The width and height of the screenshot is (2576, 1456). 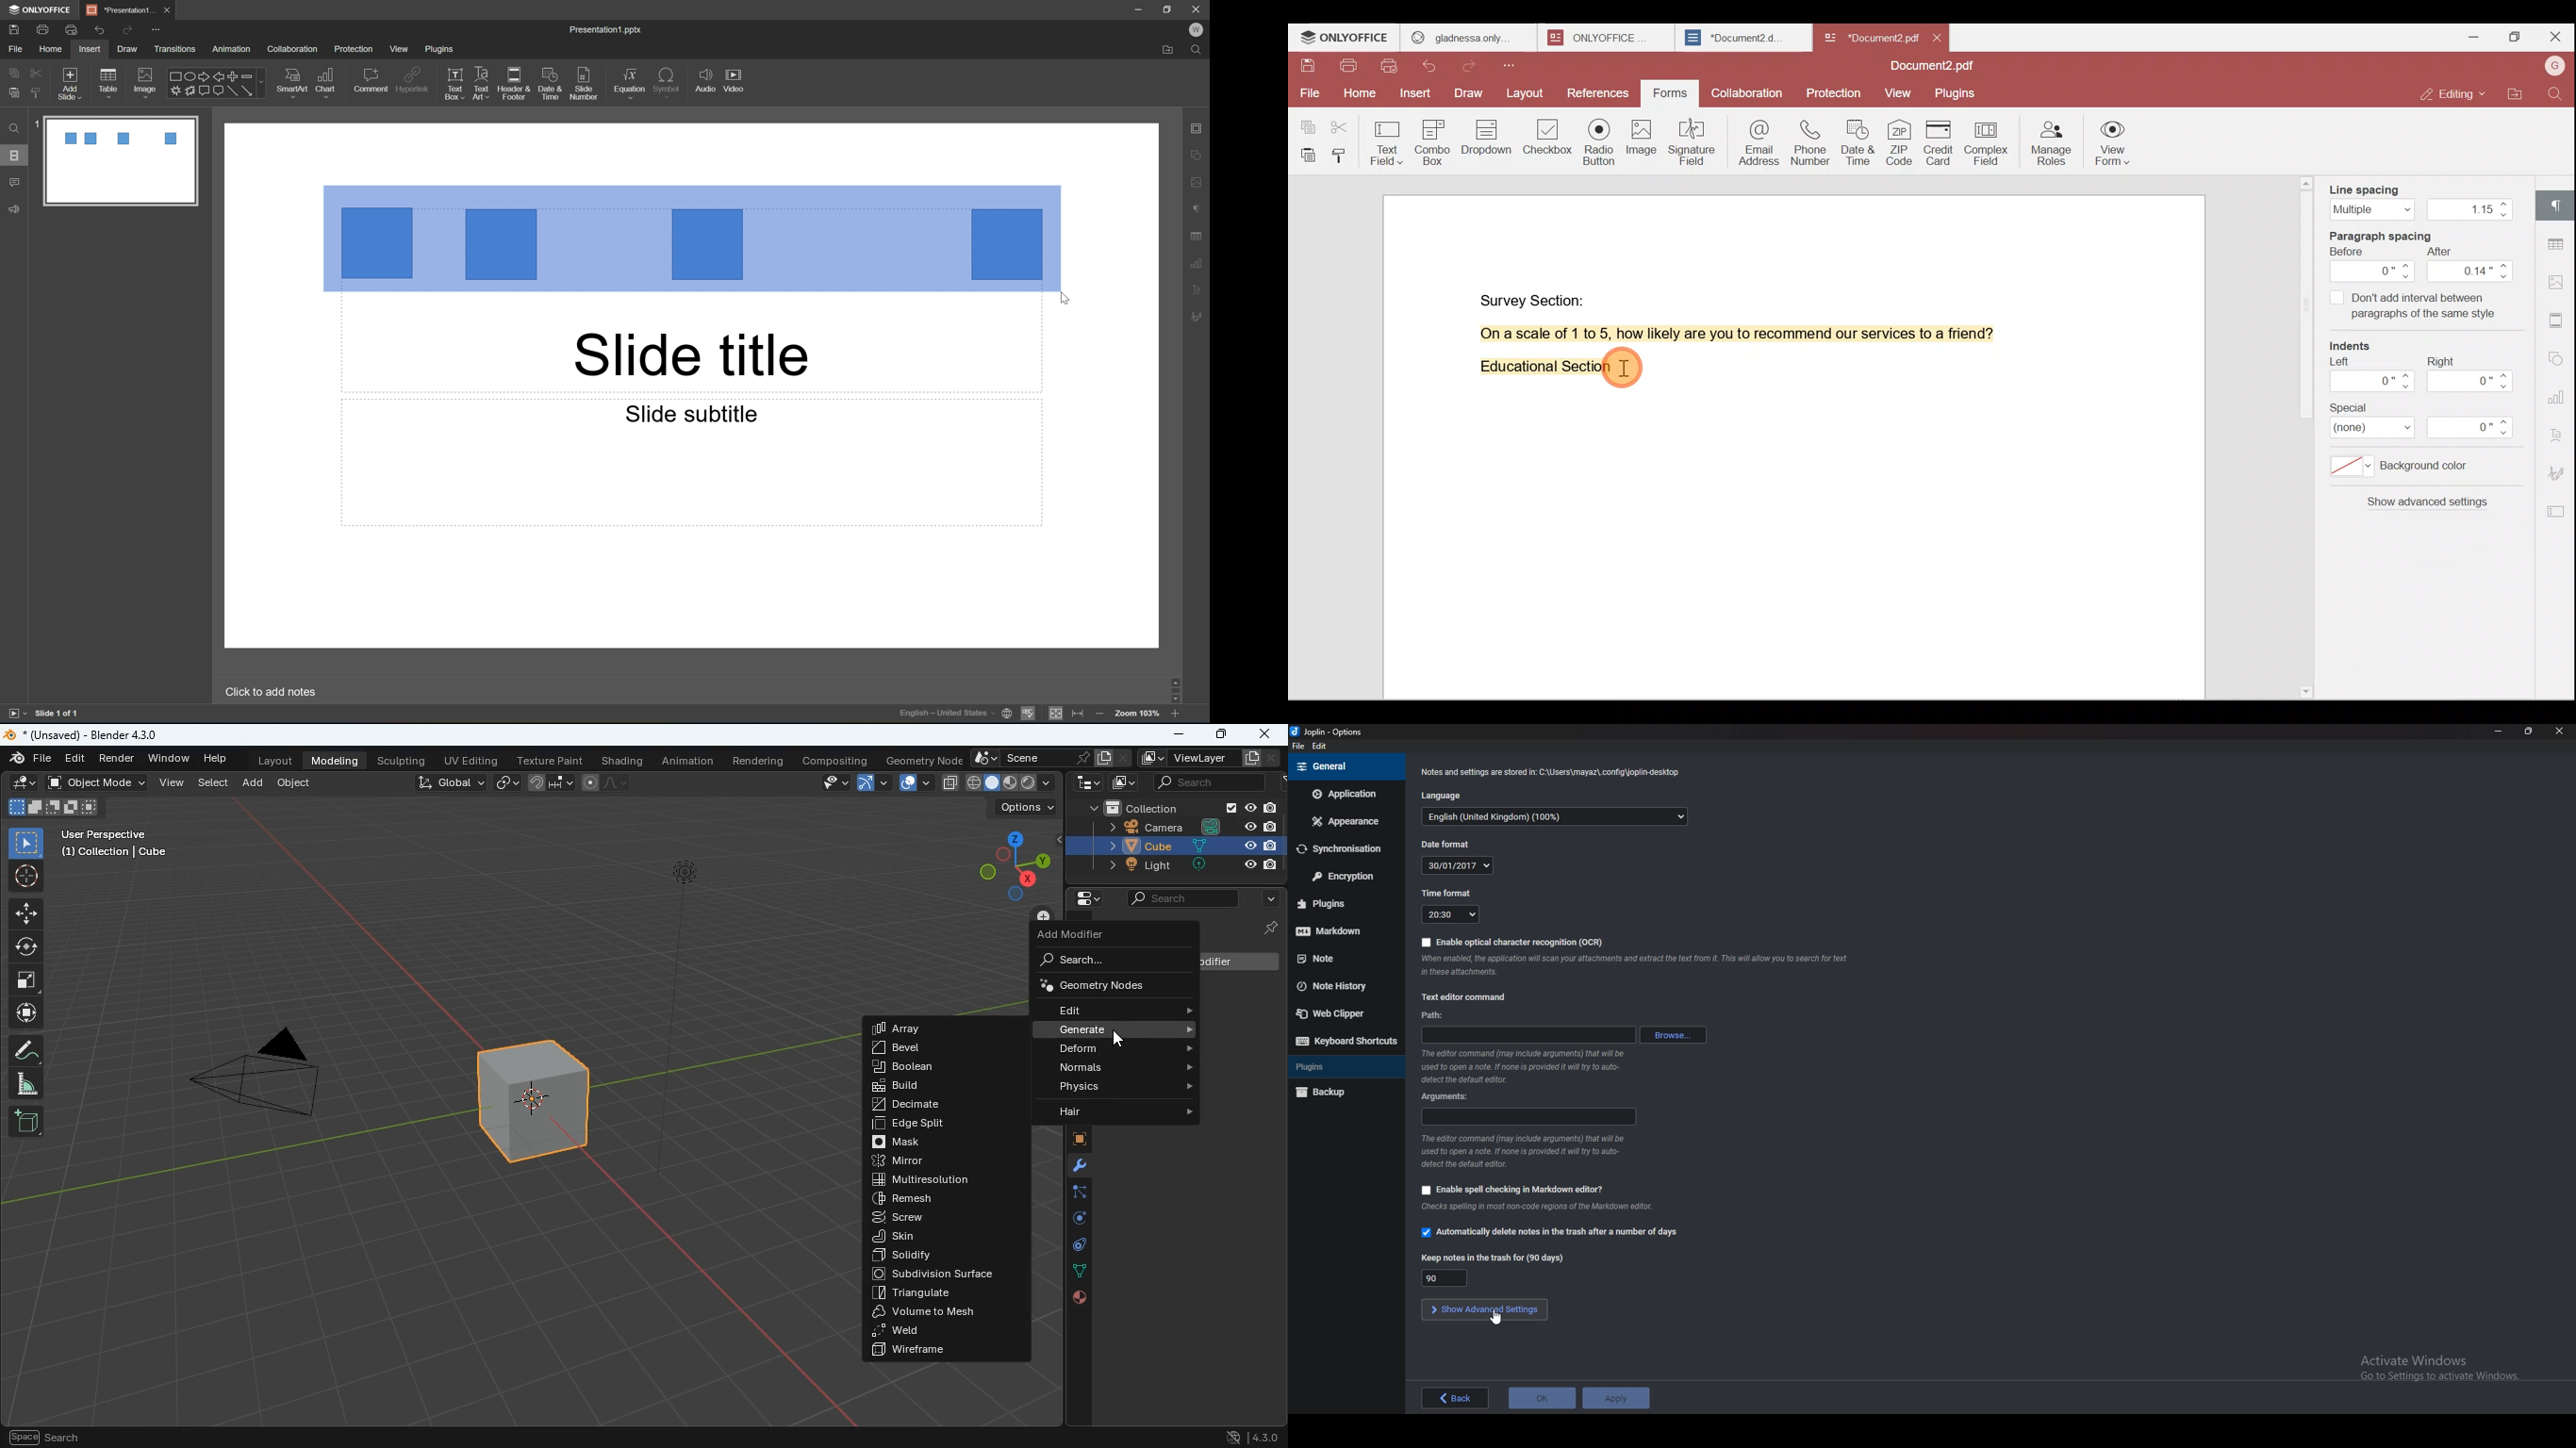 What do you see at coordinates (1345, 766) in the screenshot?
I see `general` at bounding box center [1345, 766].